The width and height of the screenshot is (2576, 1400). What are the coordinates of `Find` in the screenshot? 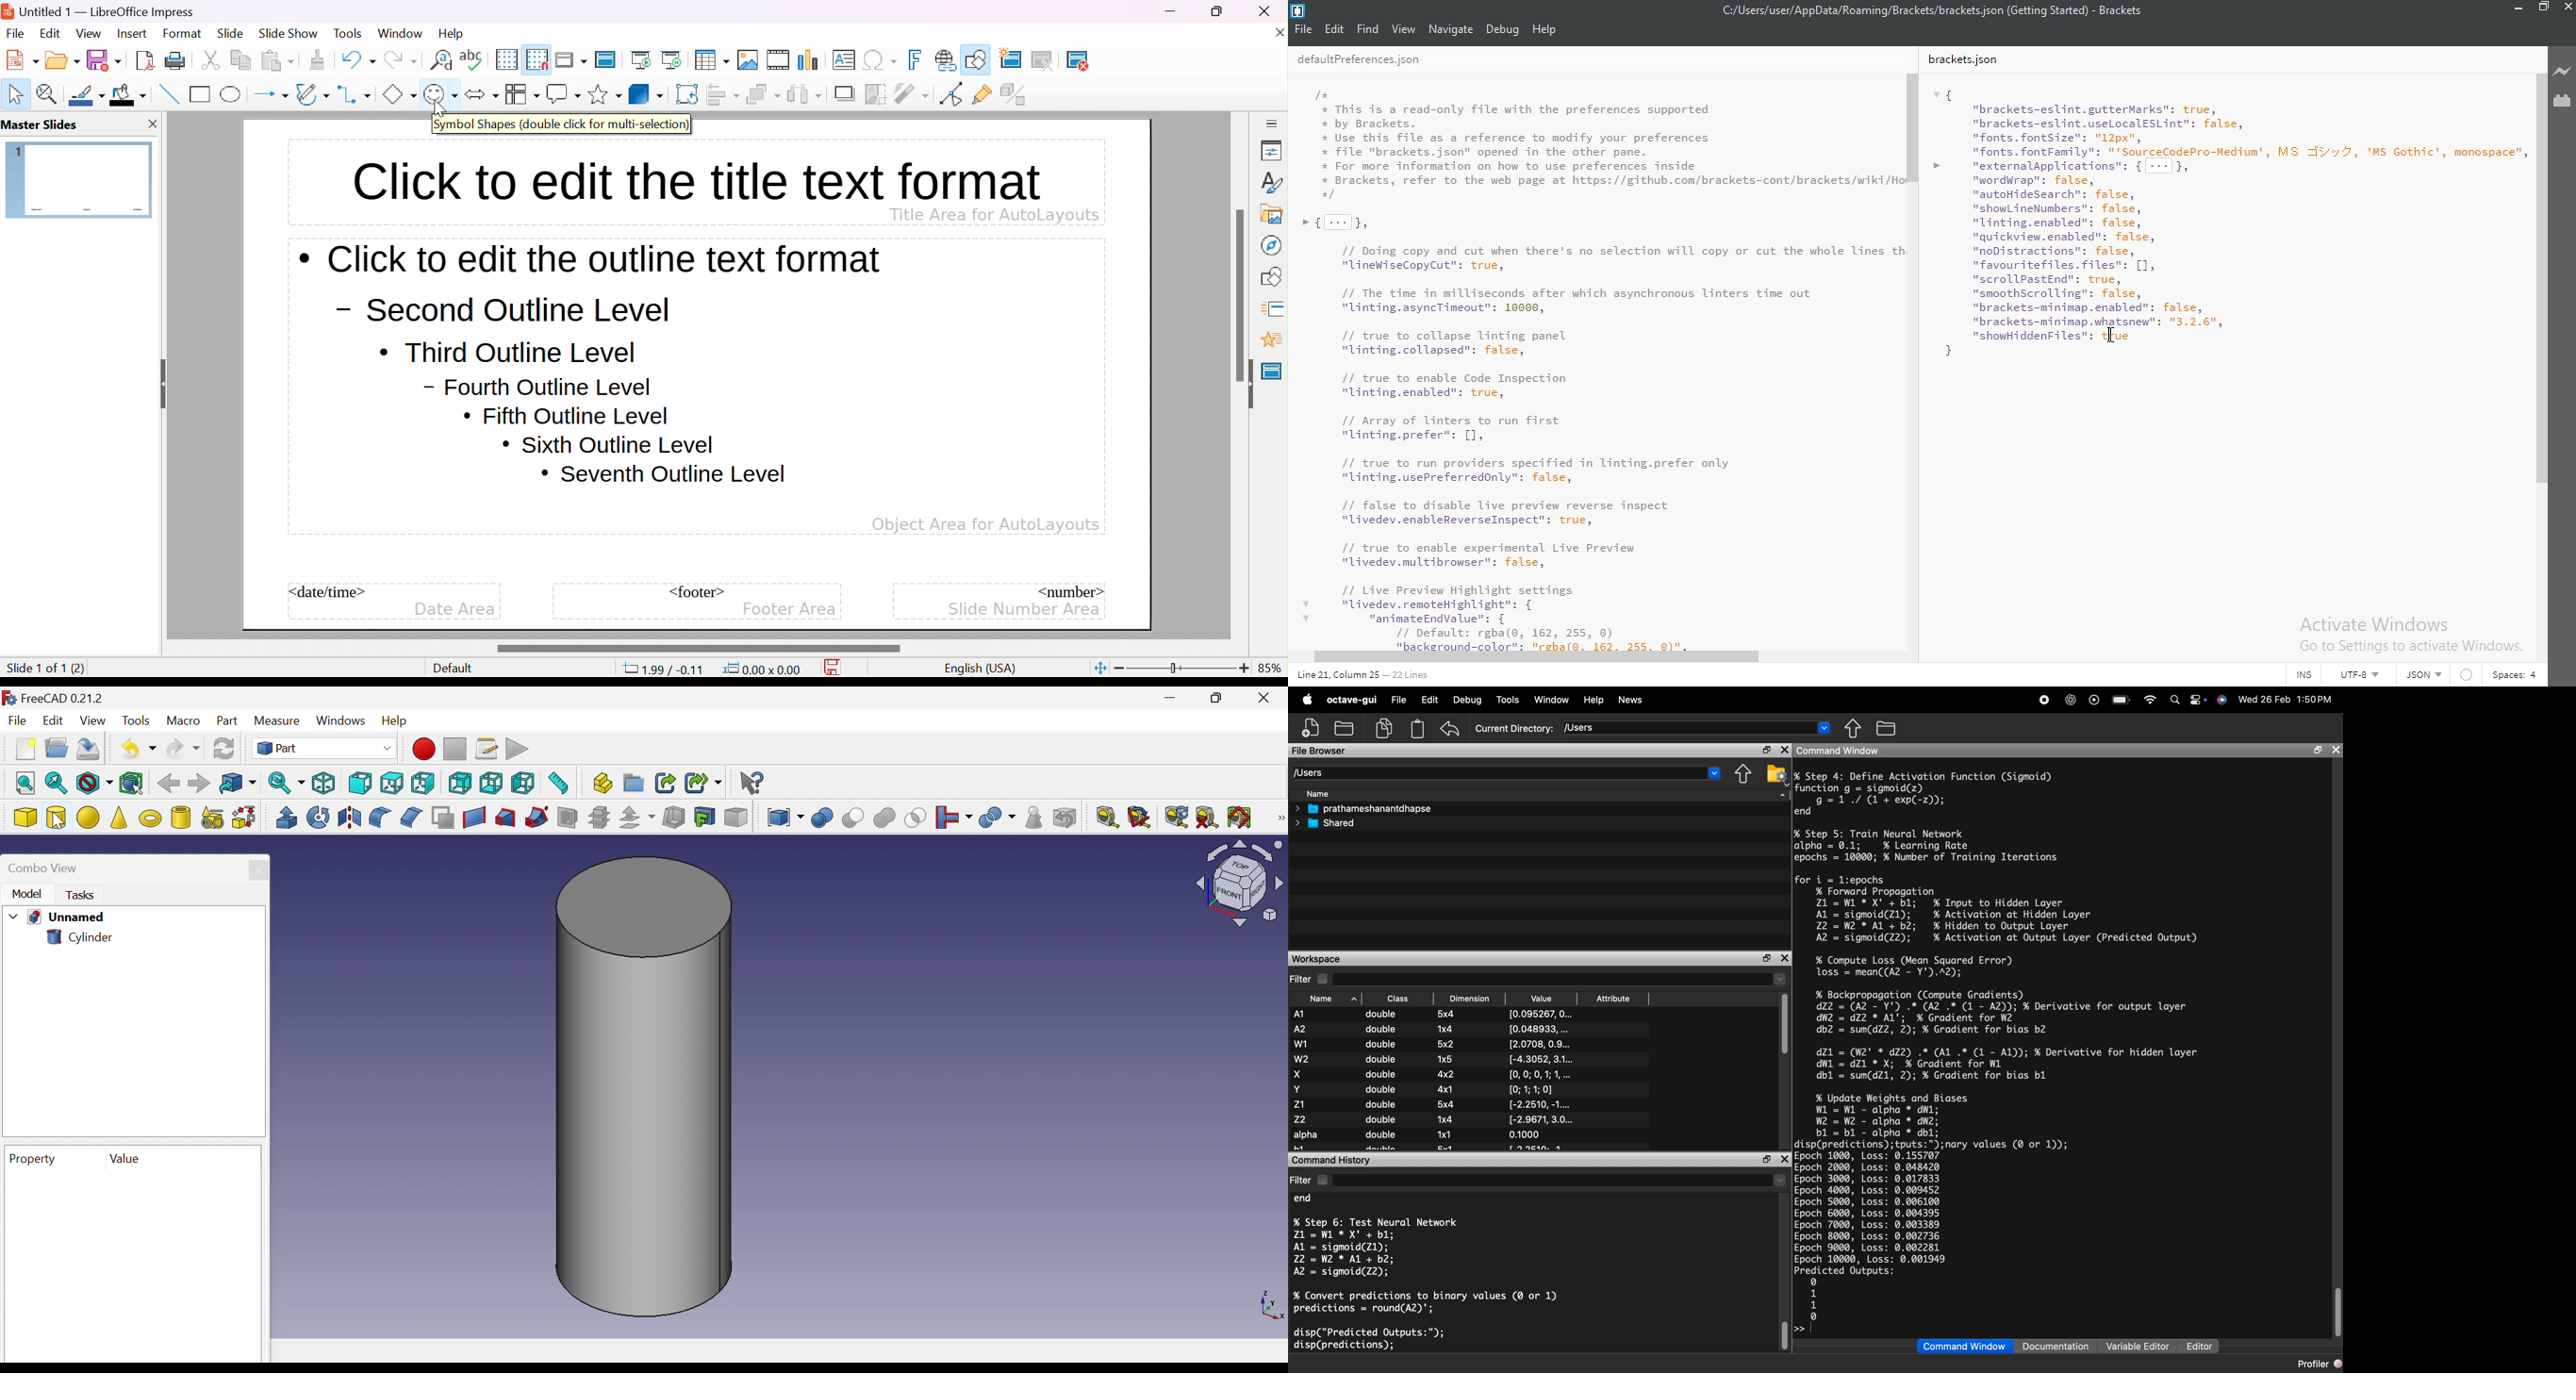 It's located at (1367, 29).